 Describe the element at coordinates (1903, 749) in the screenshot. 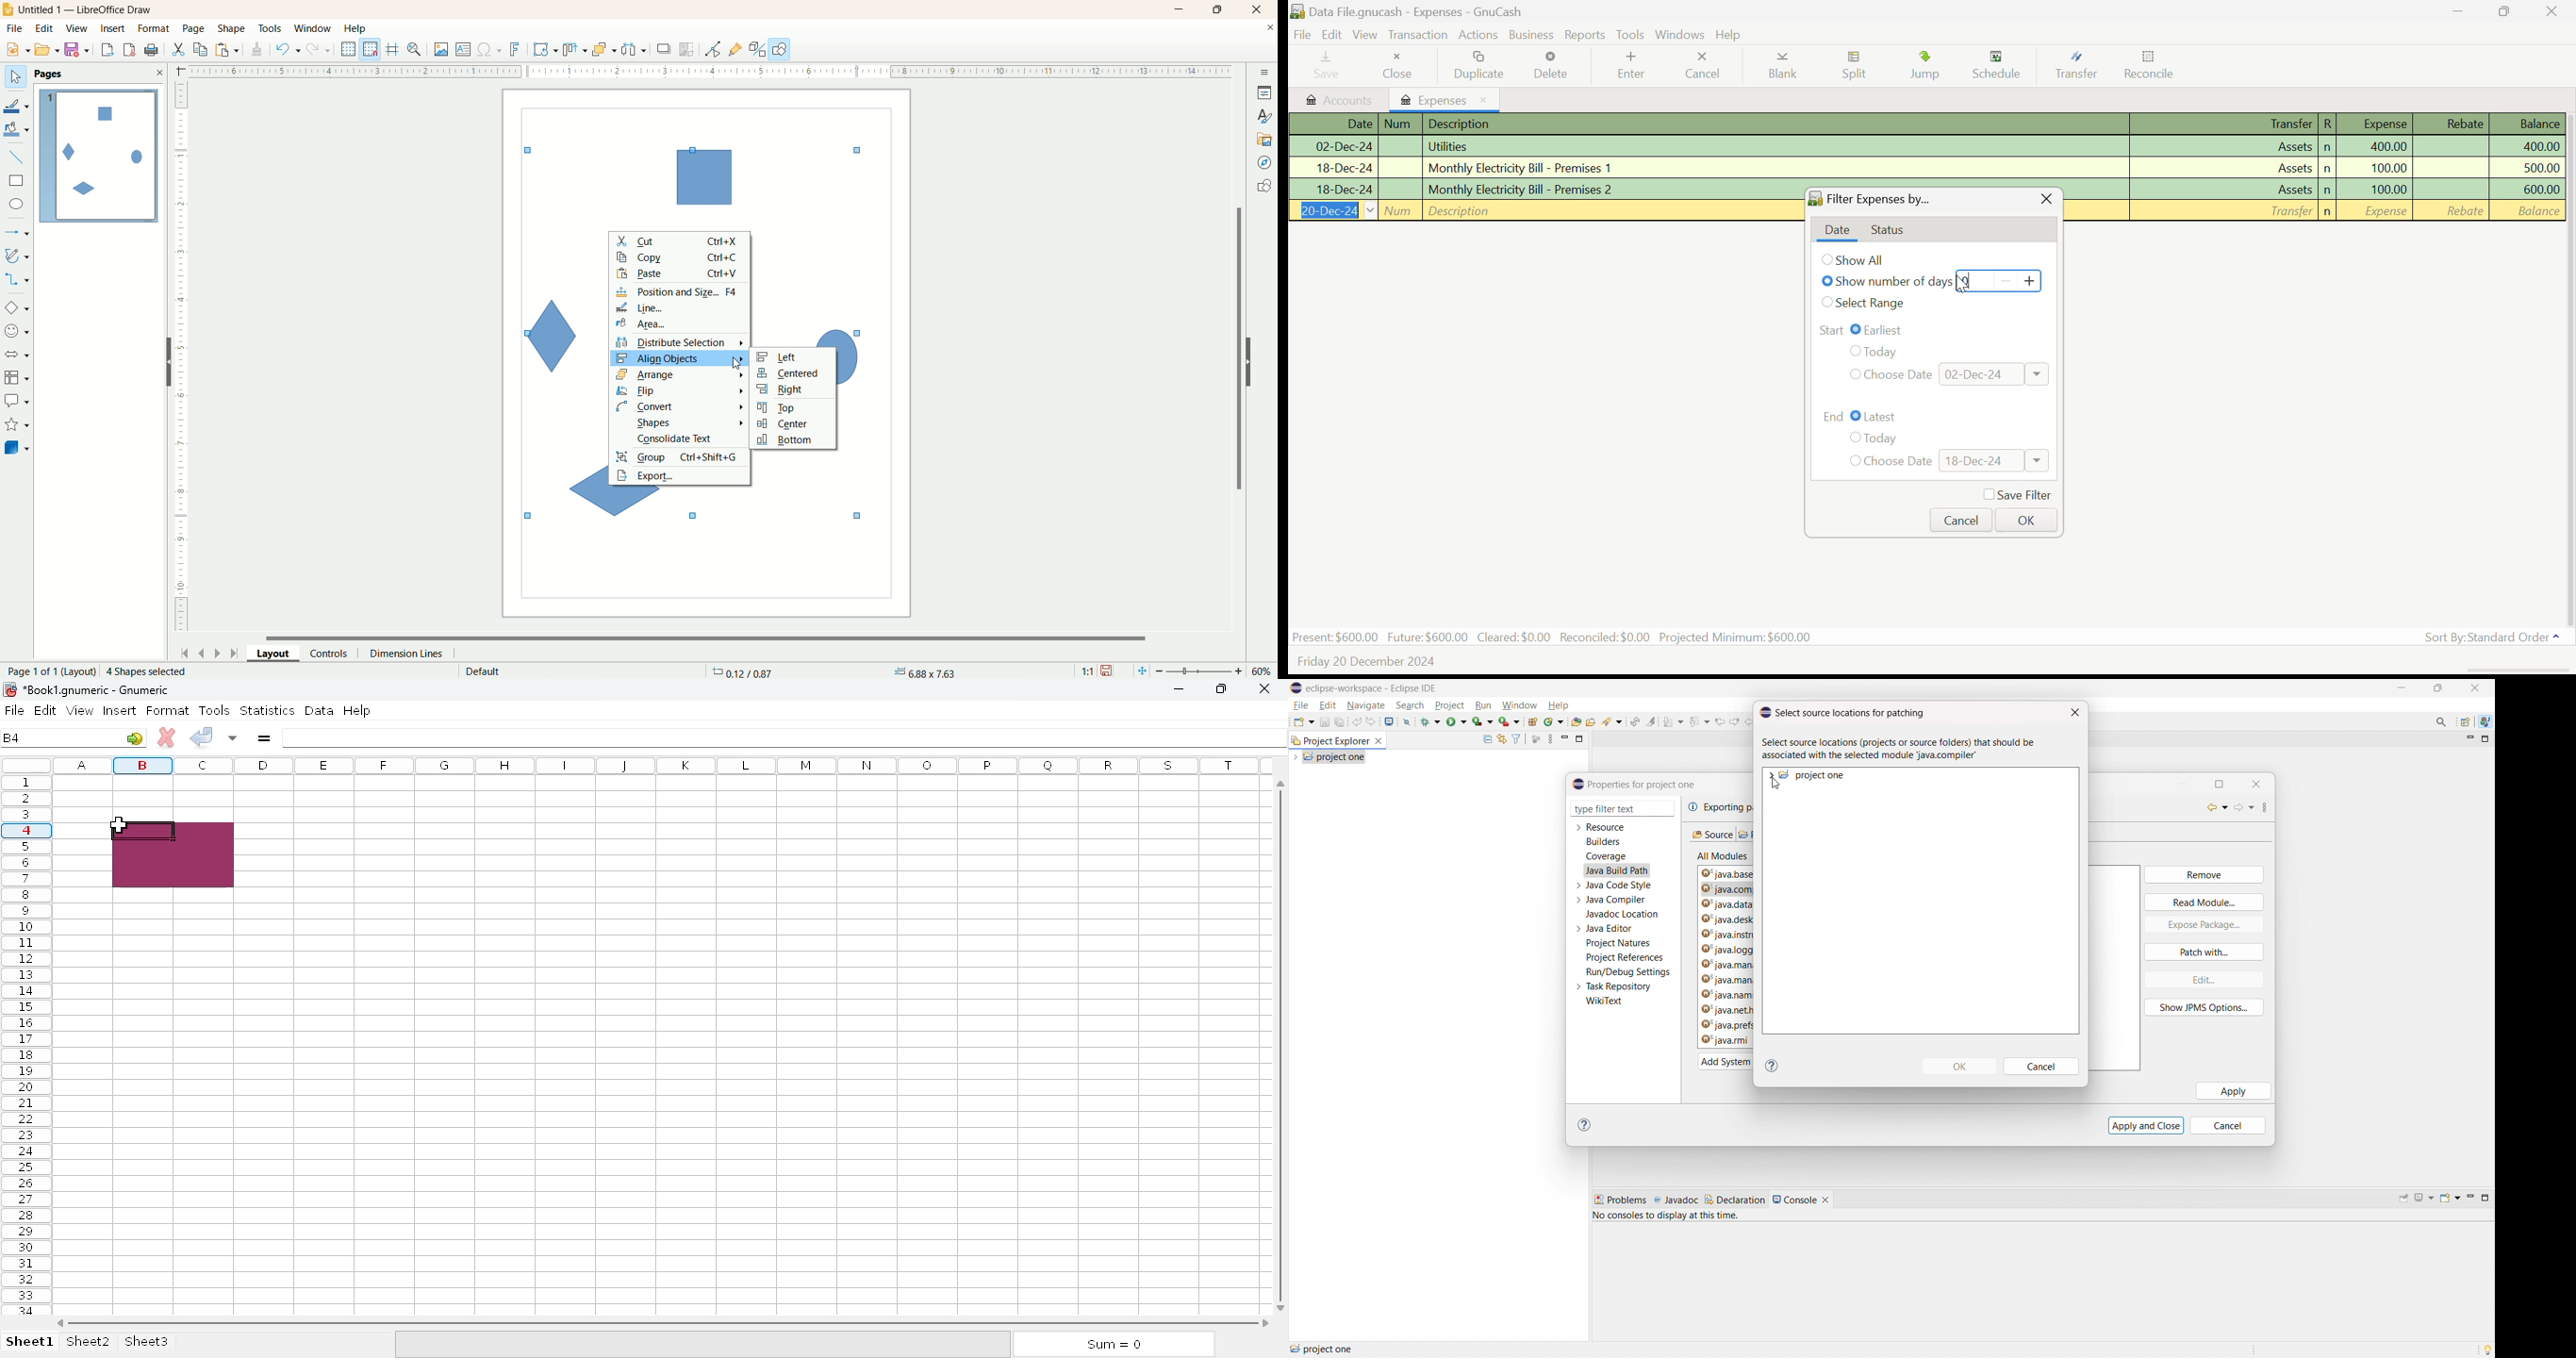

I see `select source locations (projects or source folders) that should be associated with the selected module 'java.compiler'` at that location.